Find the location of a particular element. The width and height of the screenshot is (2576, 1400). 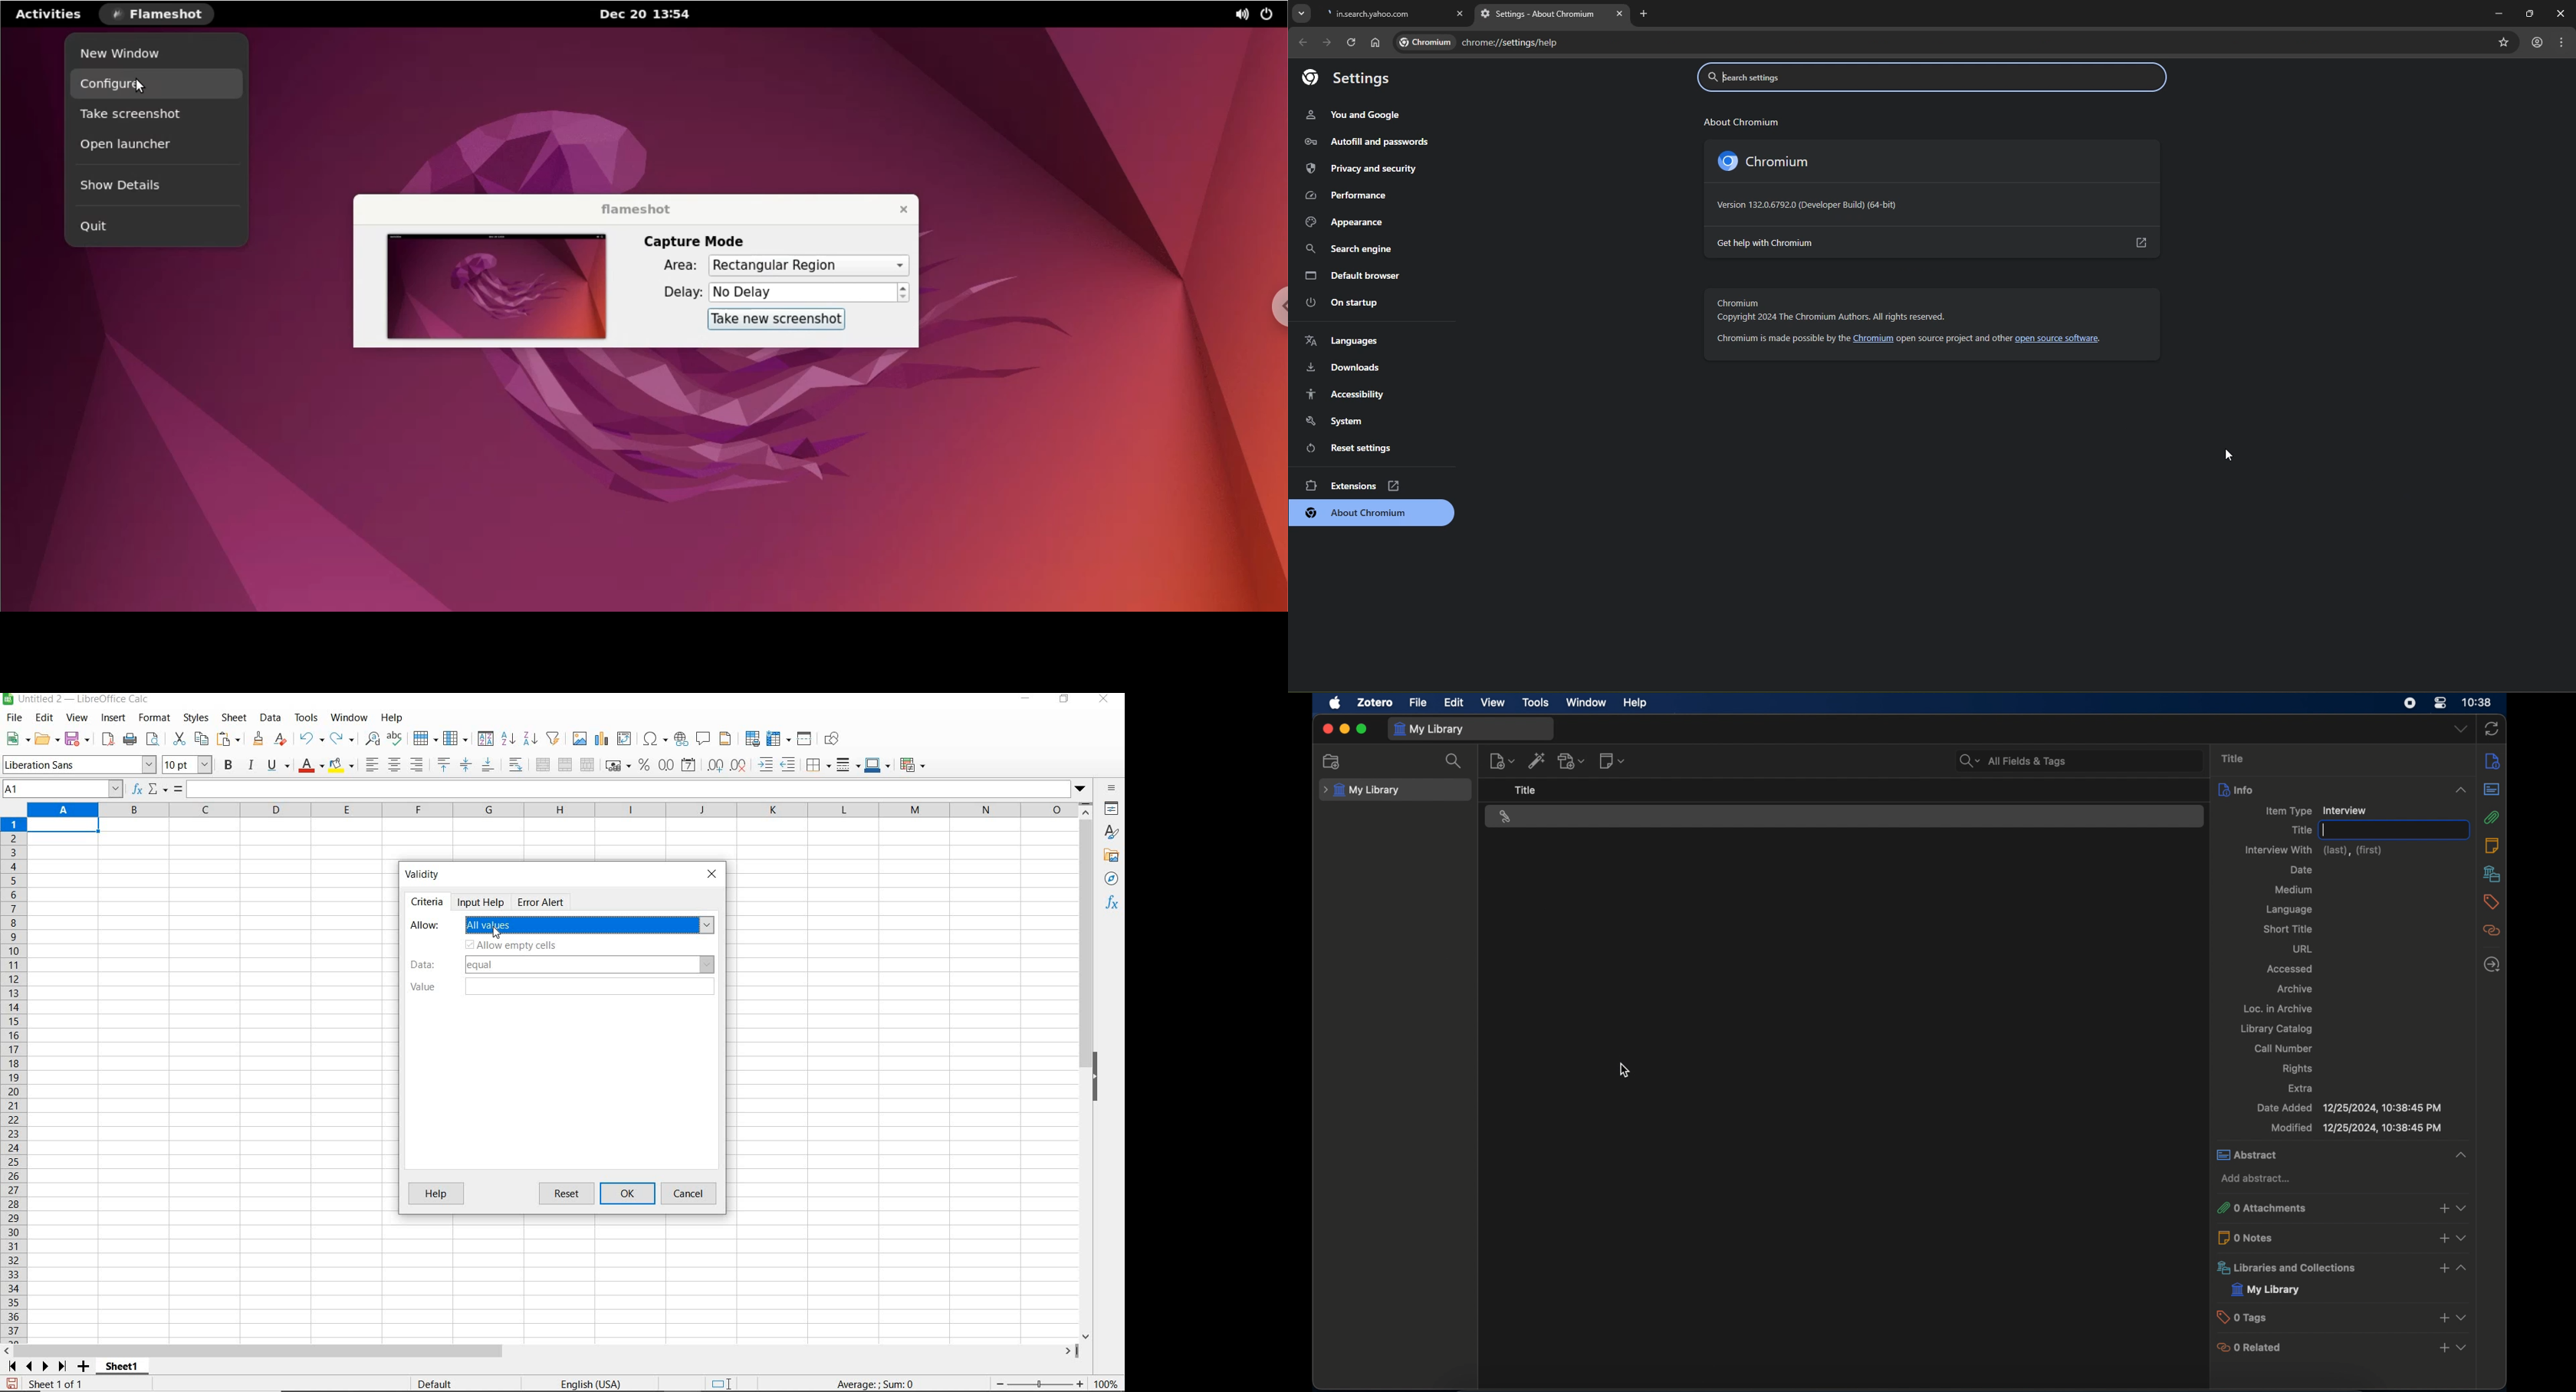

item type is located at coordinates (2288, 811).